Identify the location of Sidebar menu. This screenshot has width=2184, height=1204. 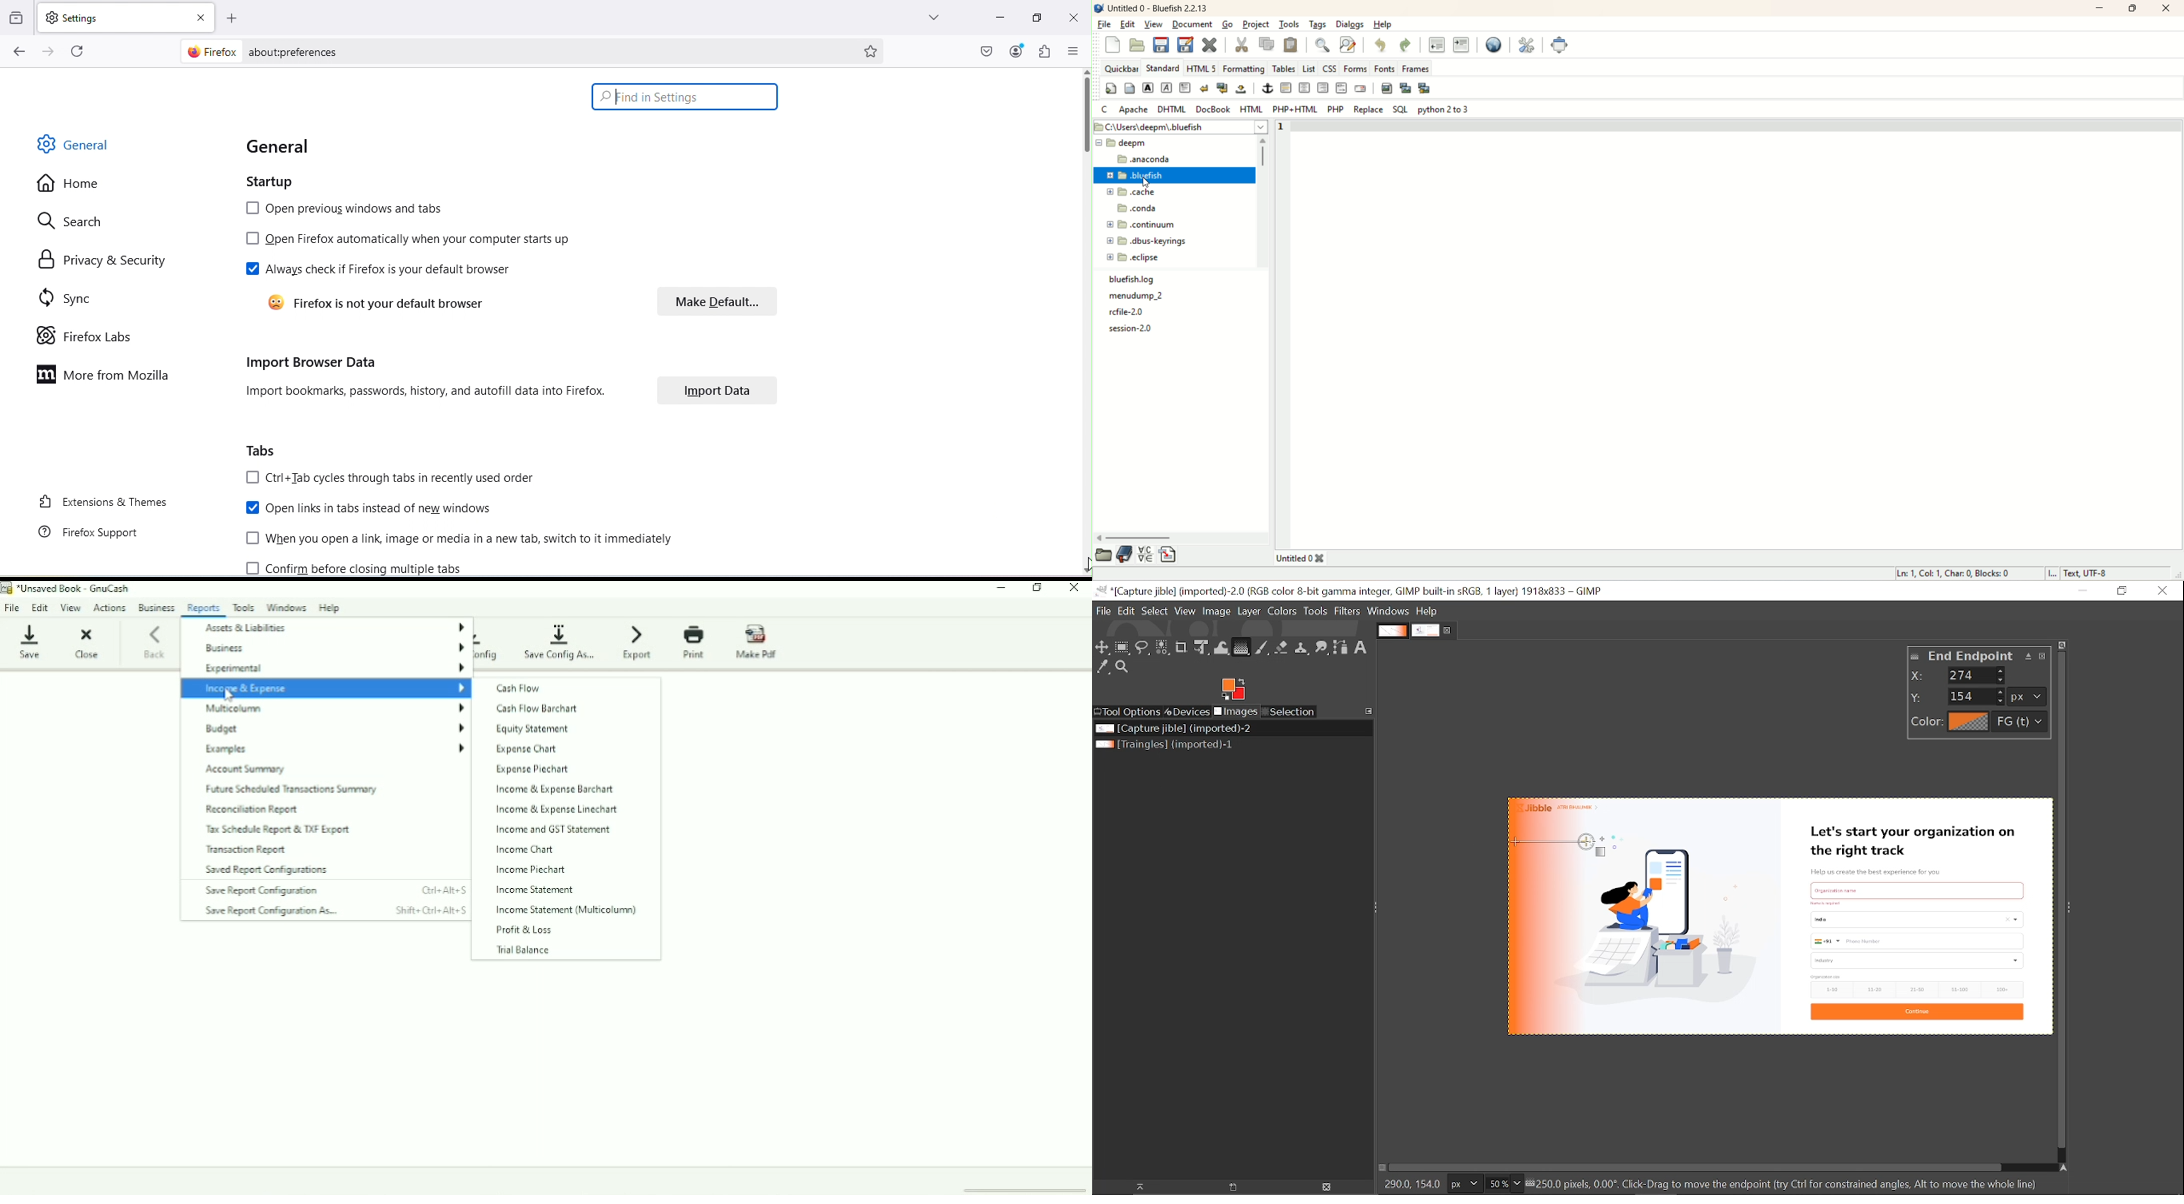
(2074, 904).